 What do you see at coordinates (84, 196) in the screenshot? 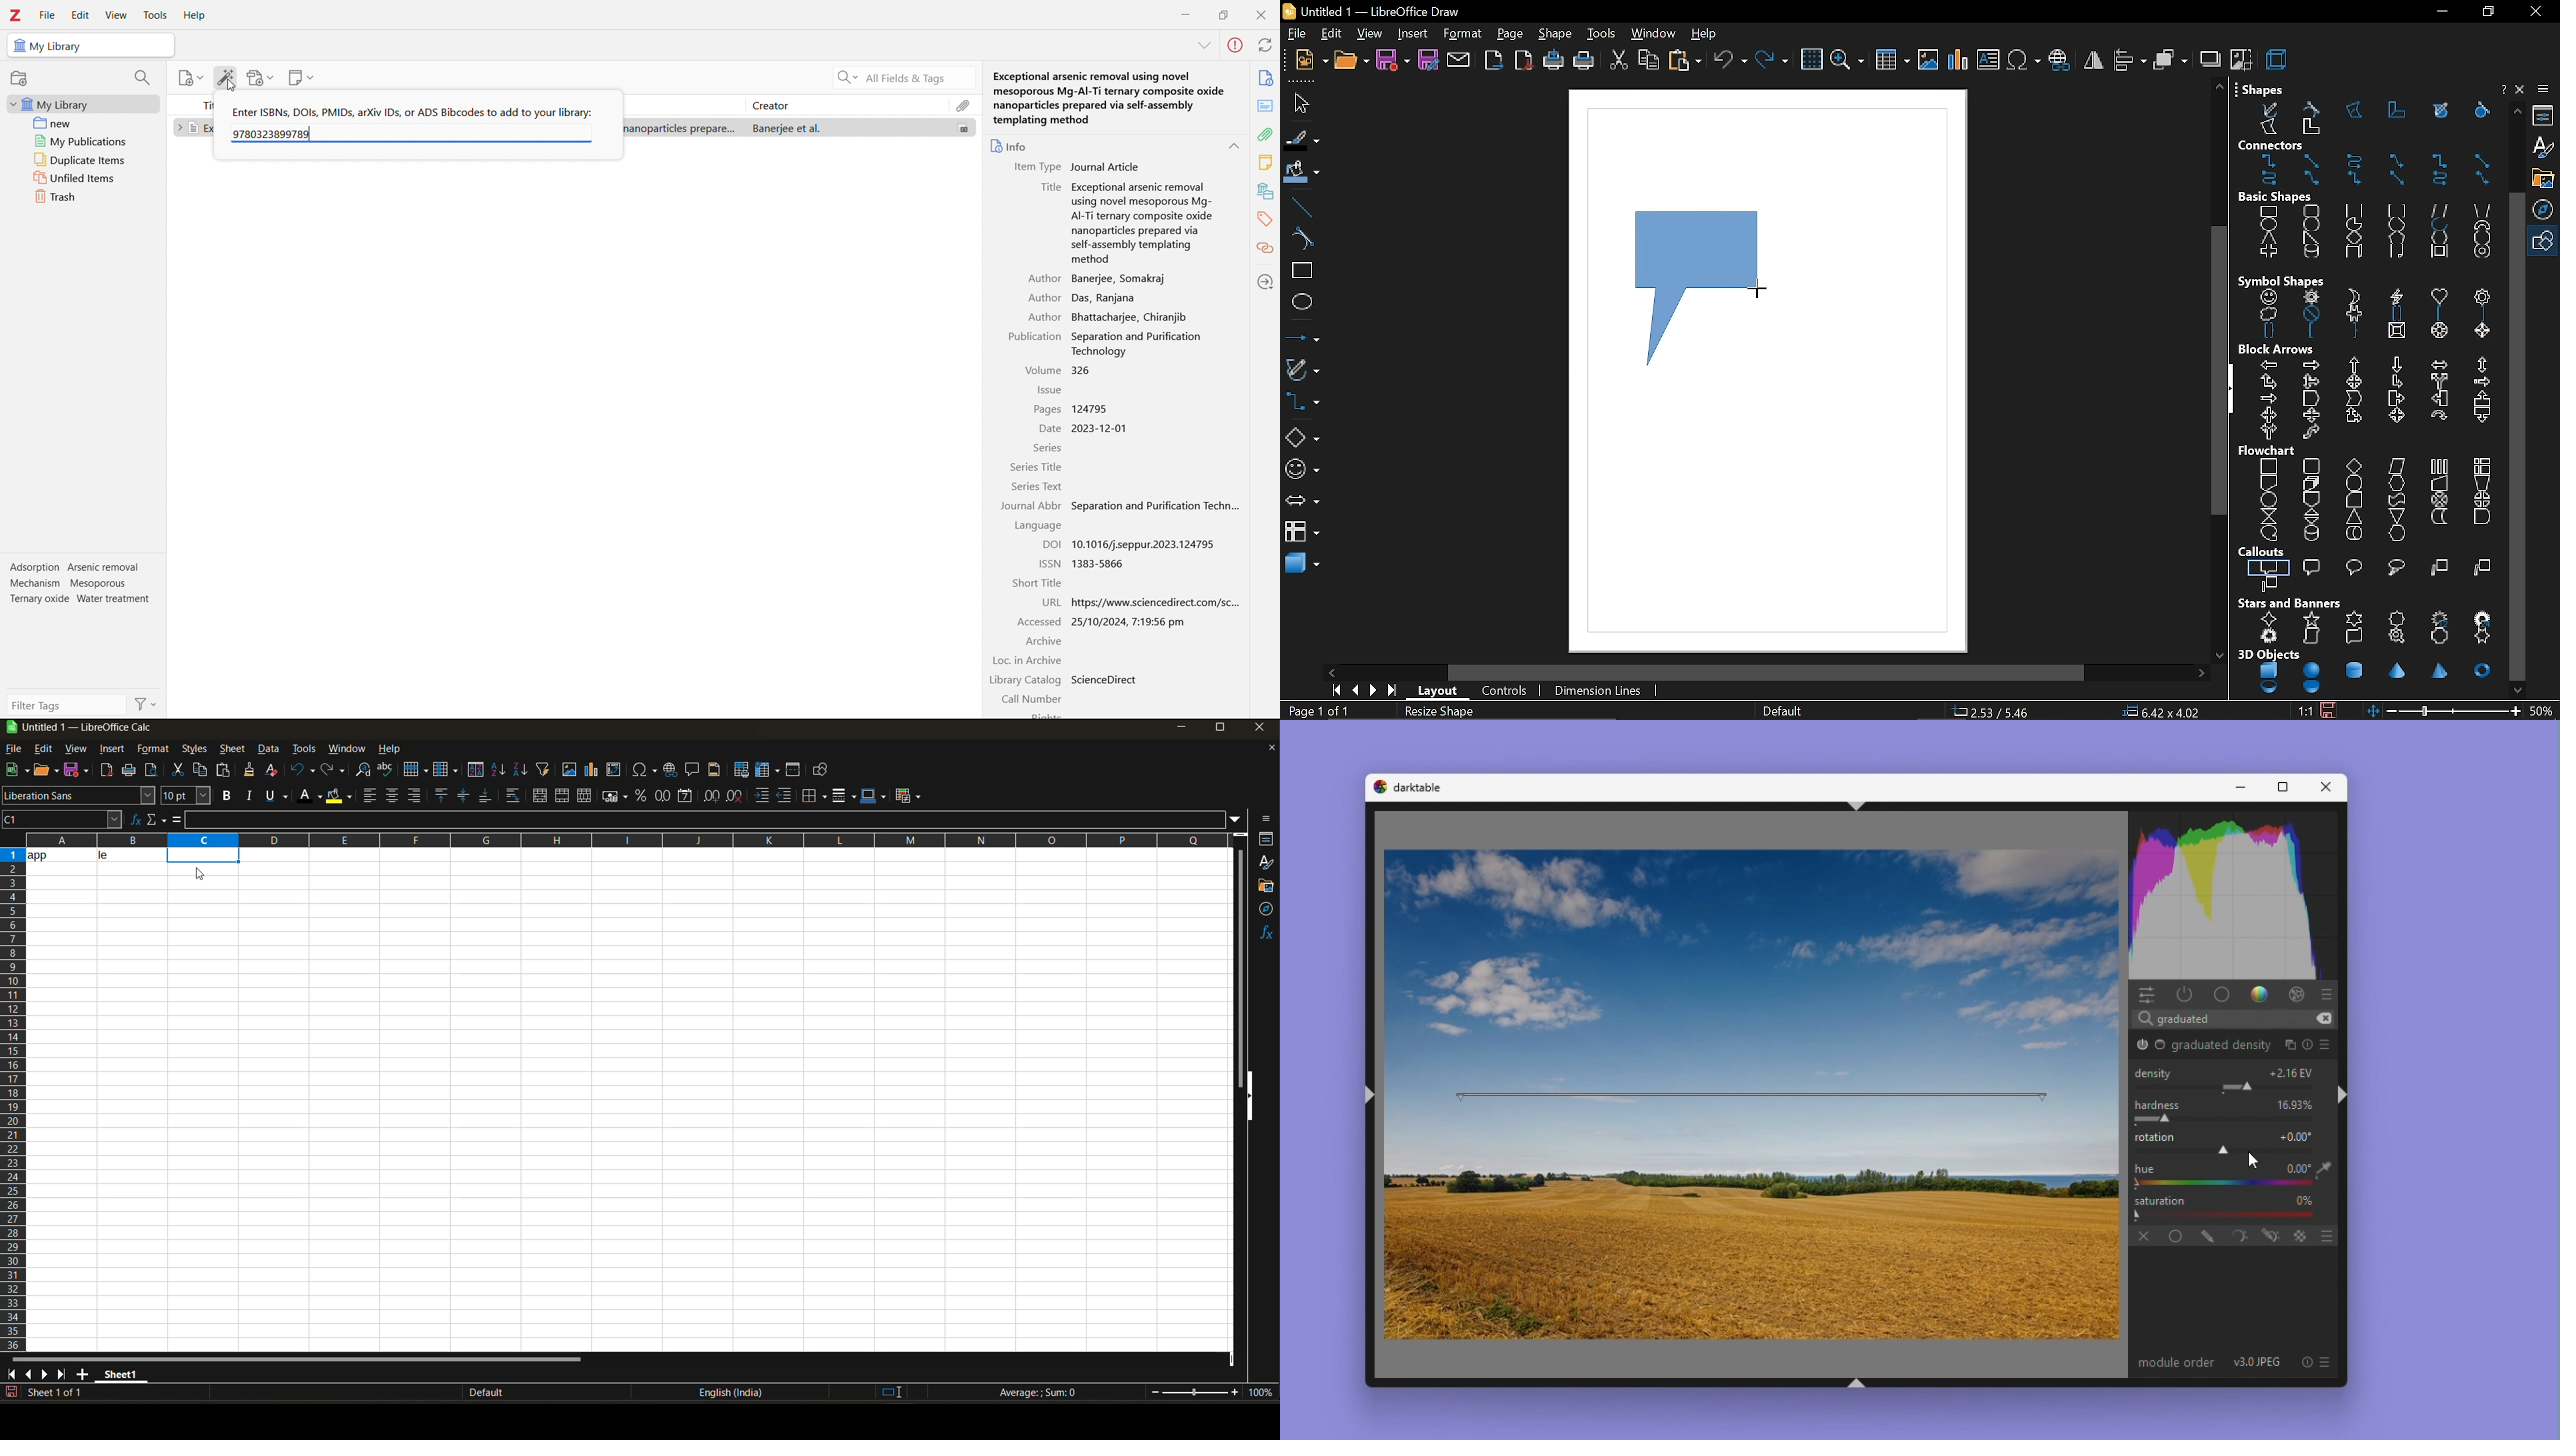
I see `trash` at bounding box center [84, 196].